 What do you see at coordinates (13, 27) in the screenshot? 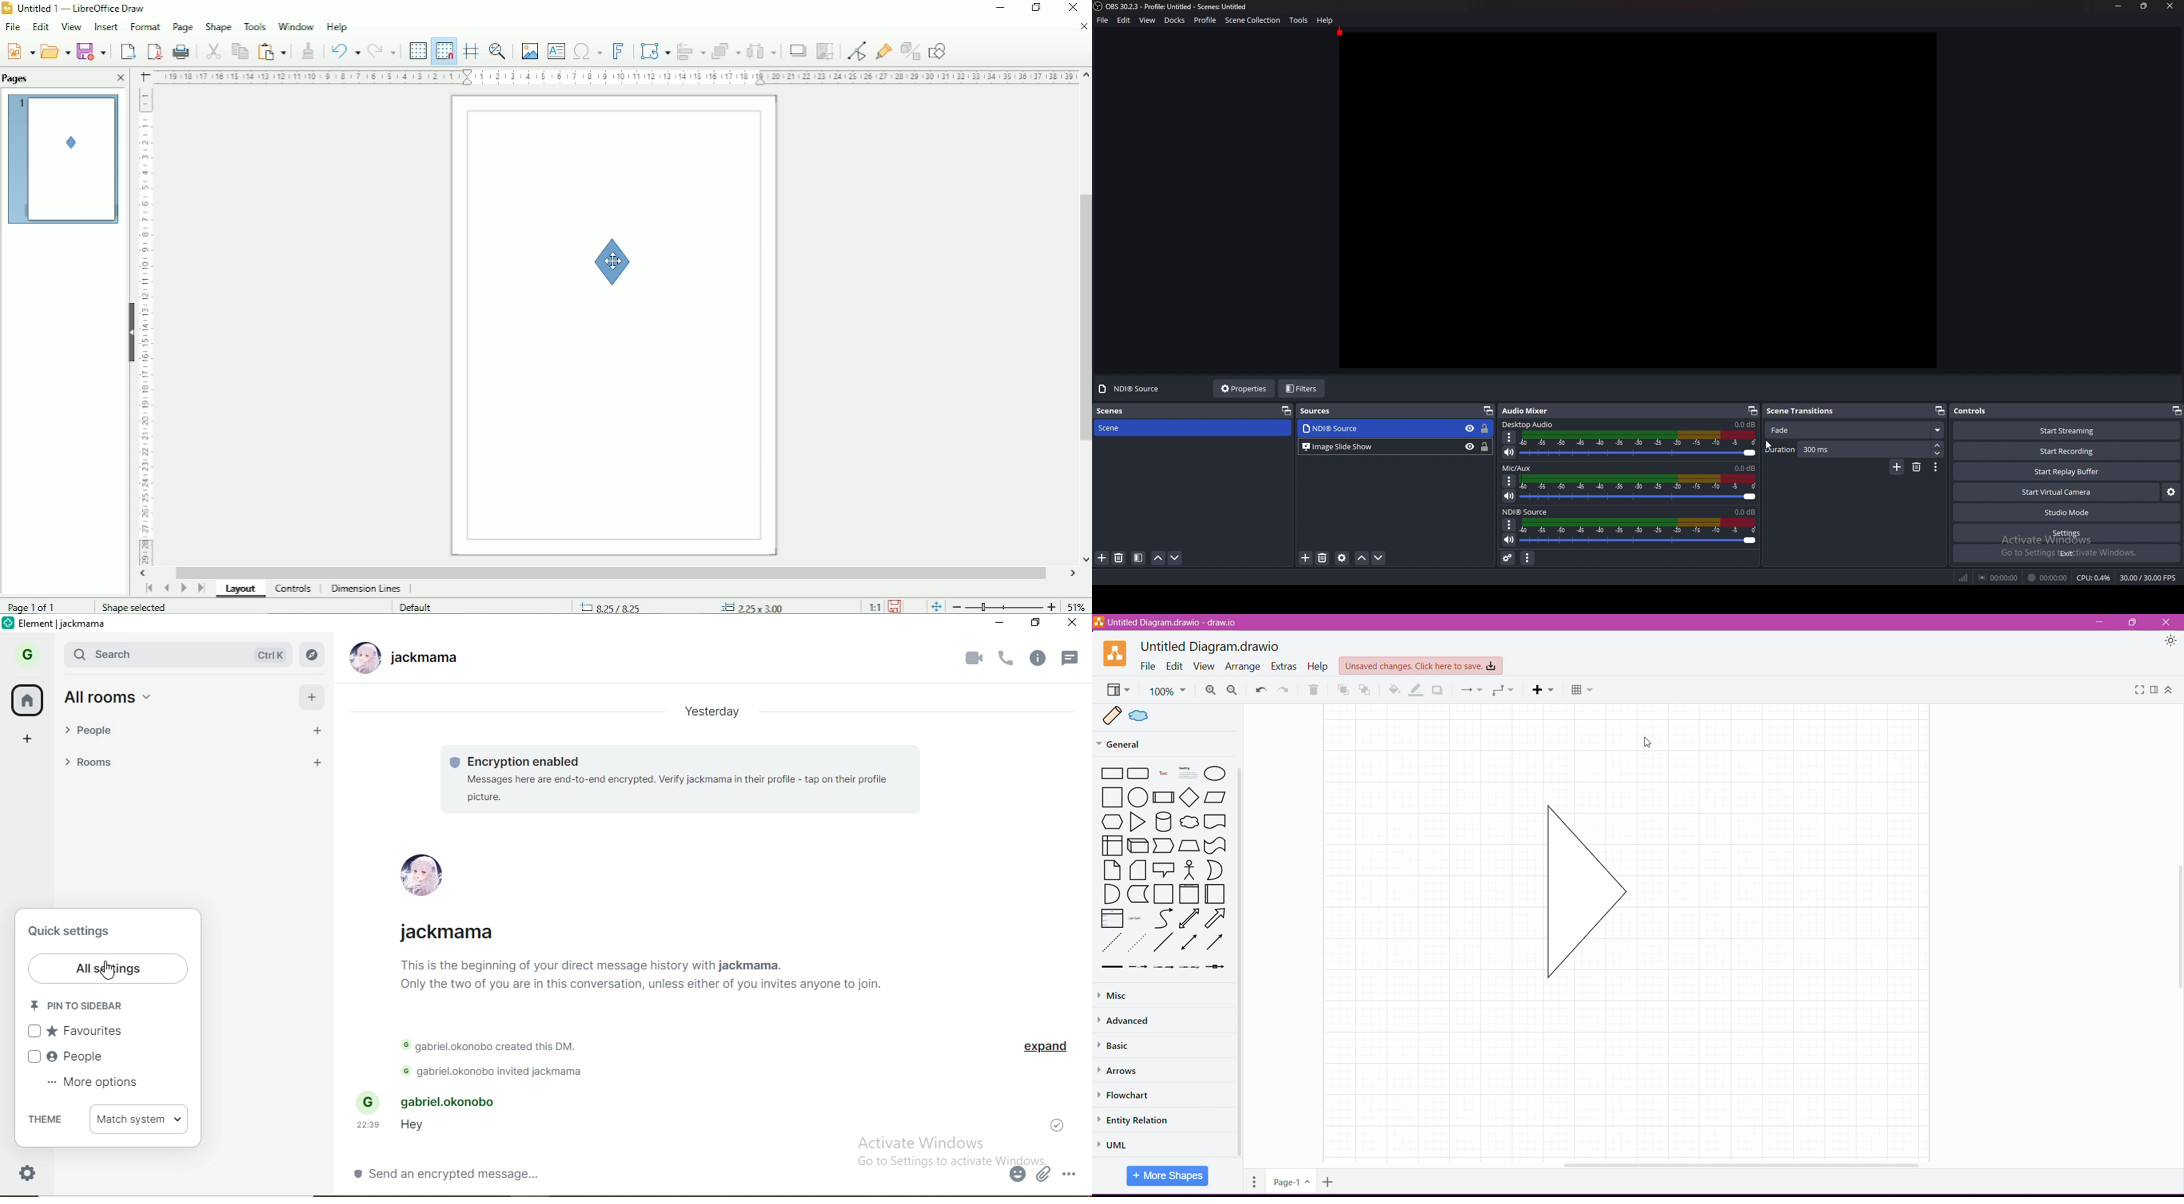
I see `File` at bounding box center [13, 27].